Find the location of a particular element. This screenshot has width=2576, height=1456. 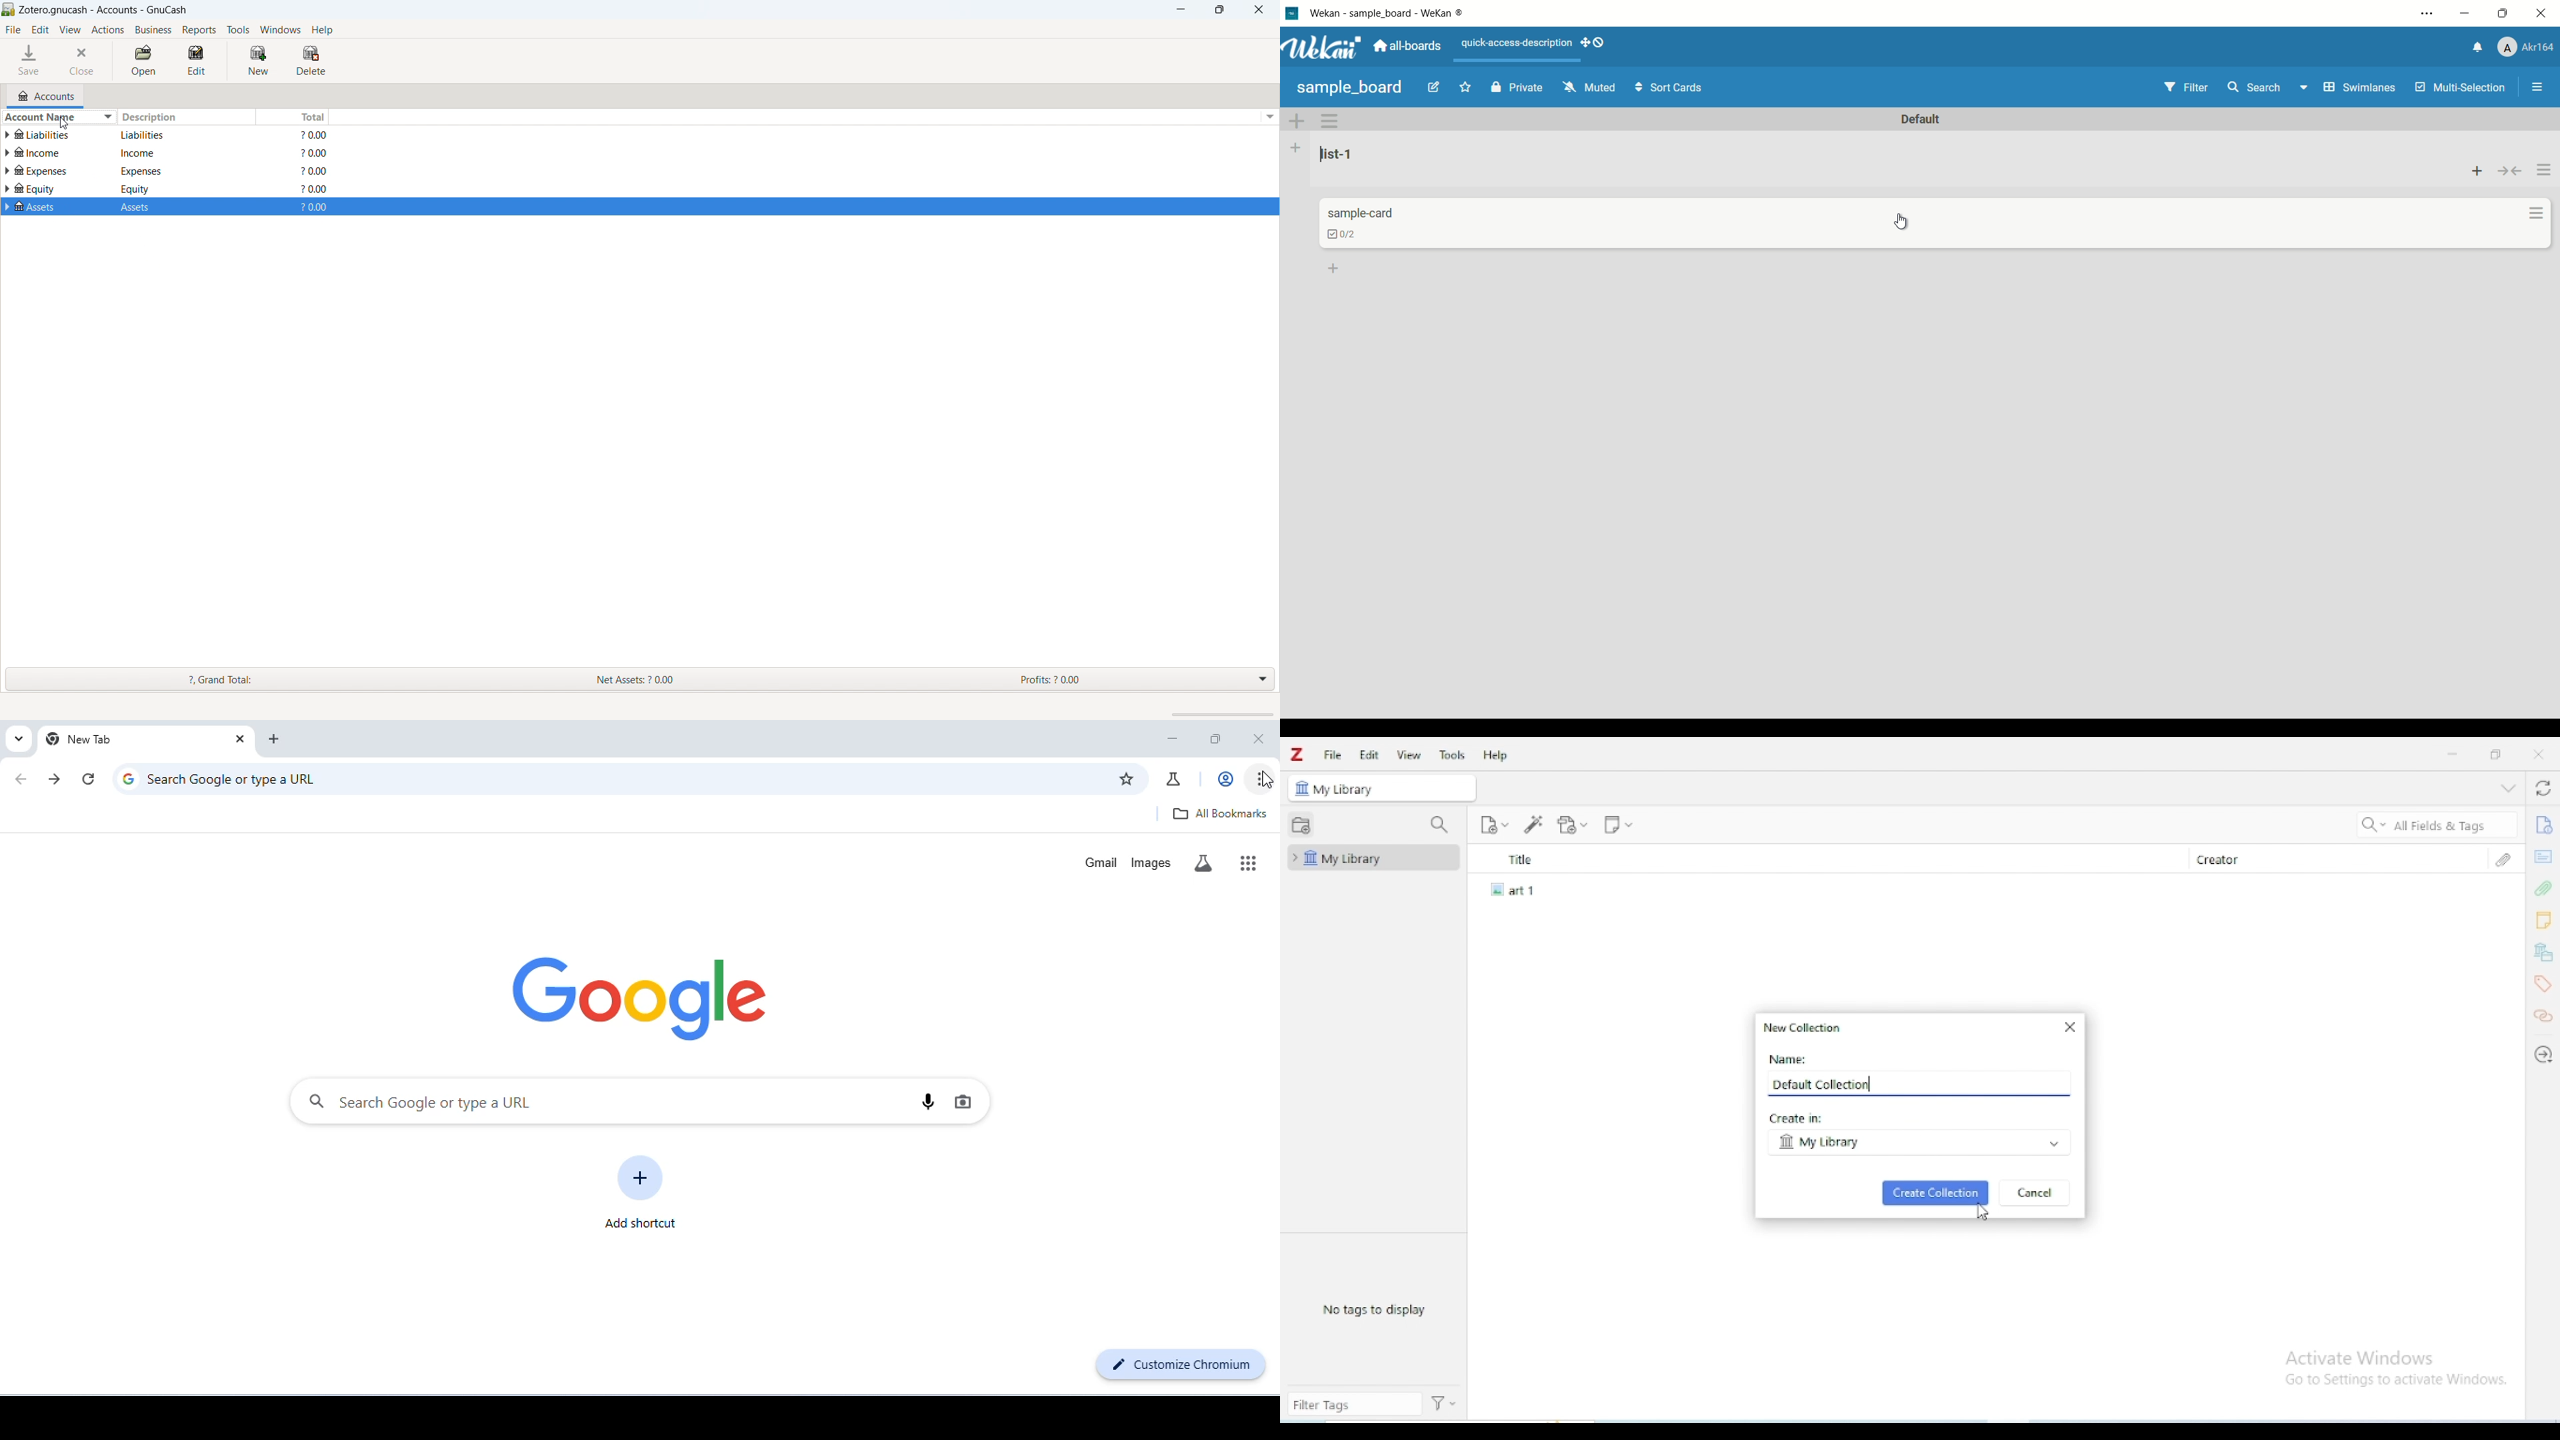

filter tags is located at coordinates (1354, 1405).